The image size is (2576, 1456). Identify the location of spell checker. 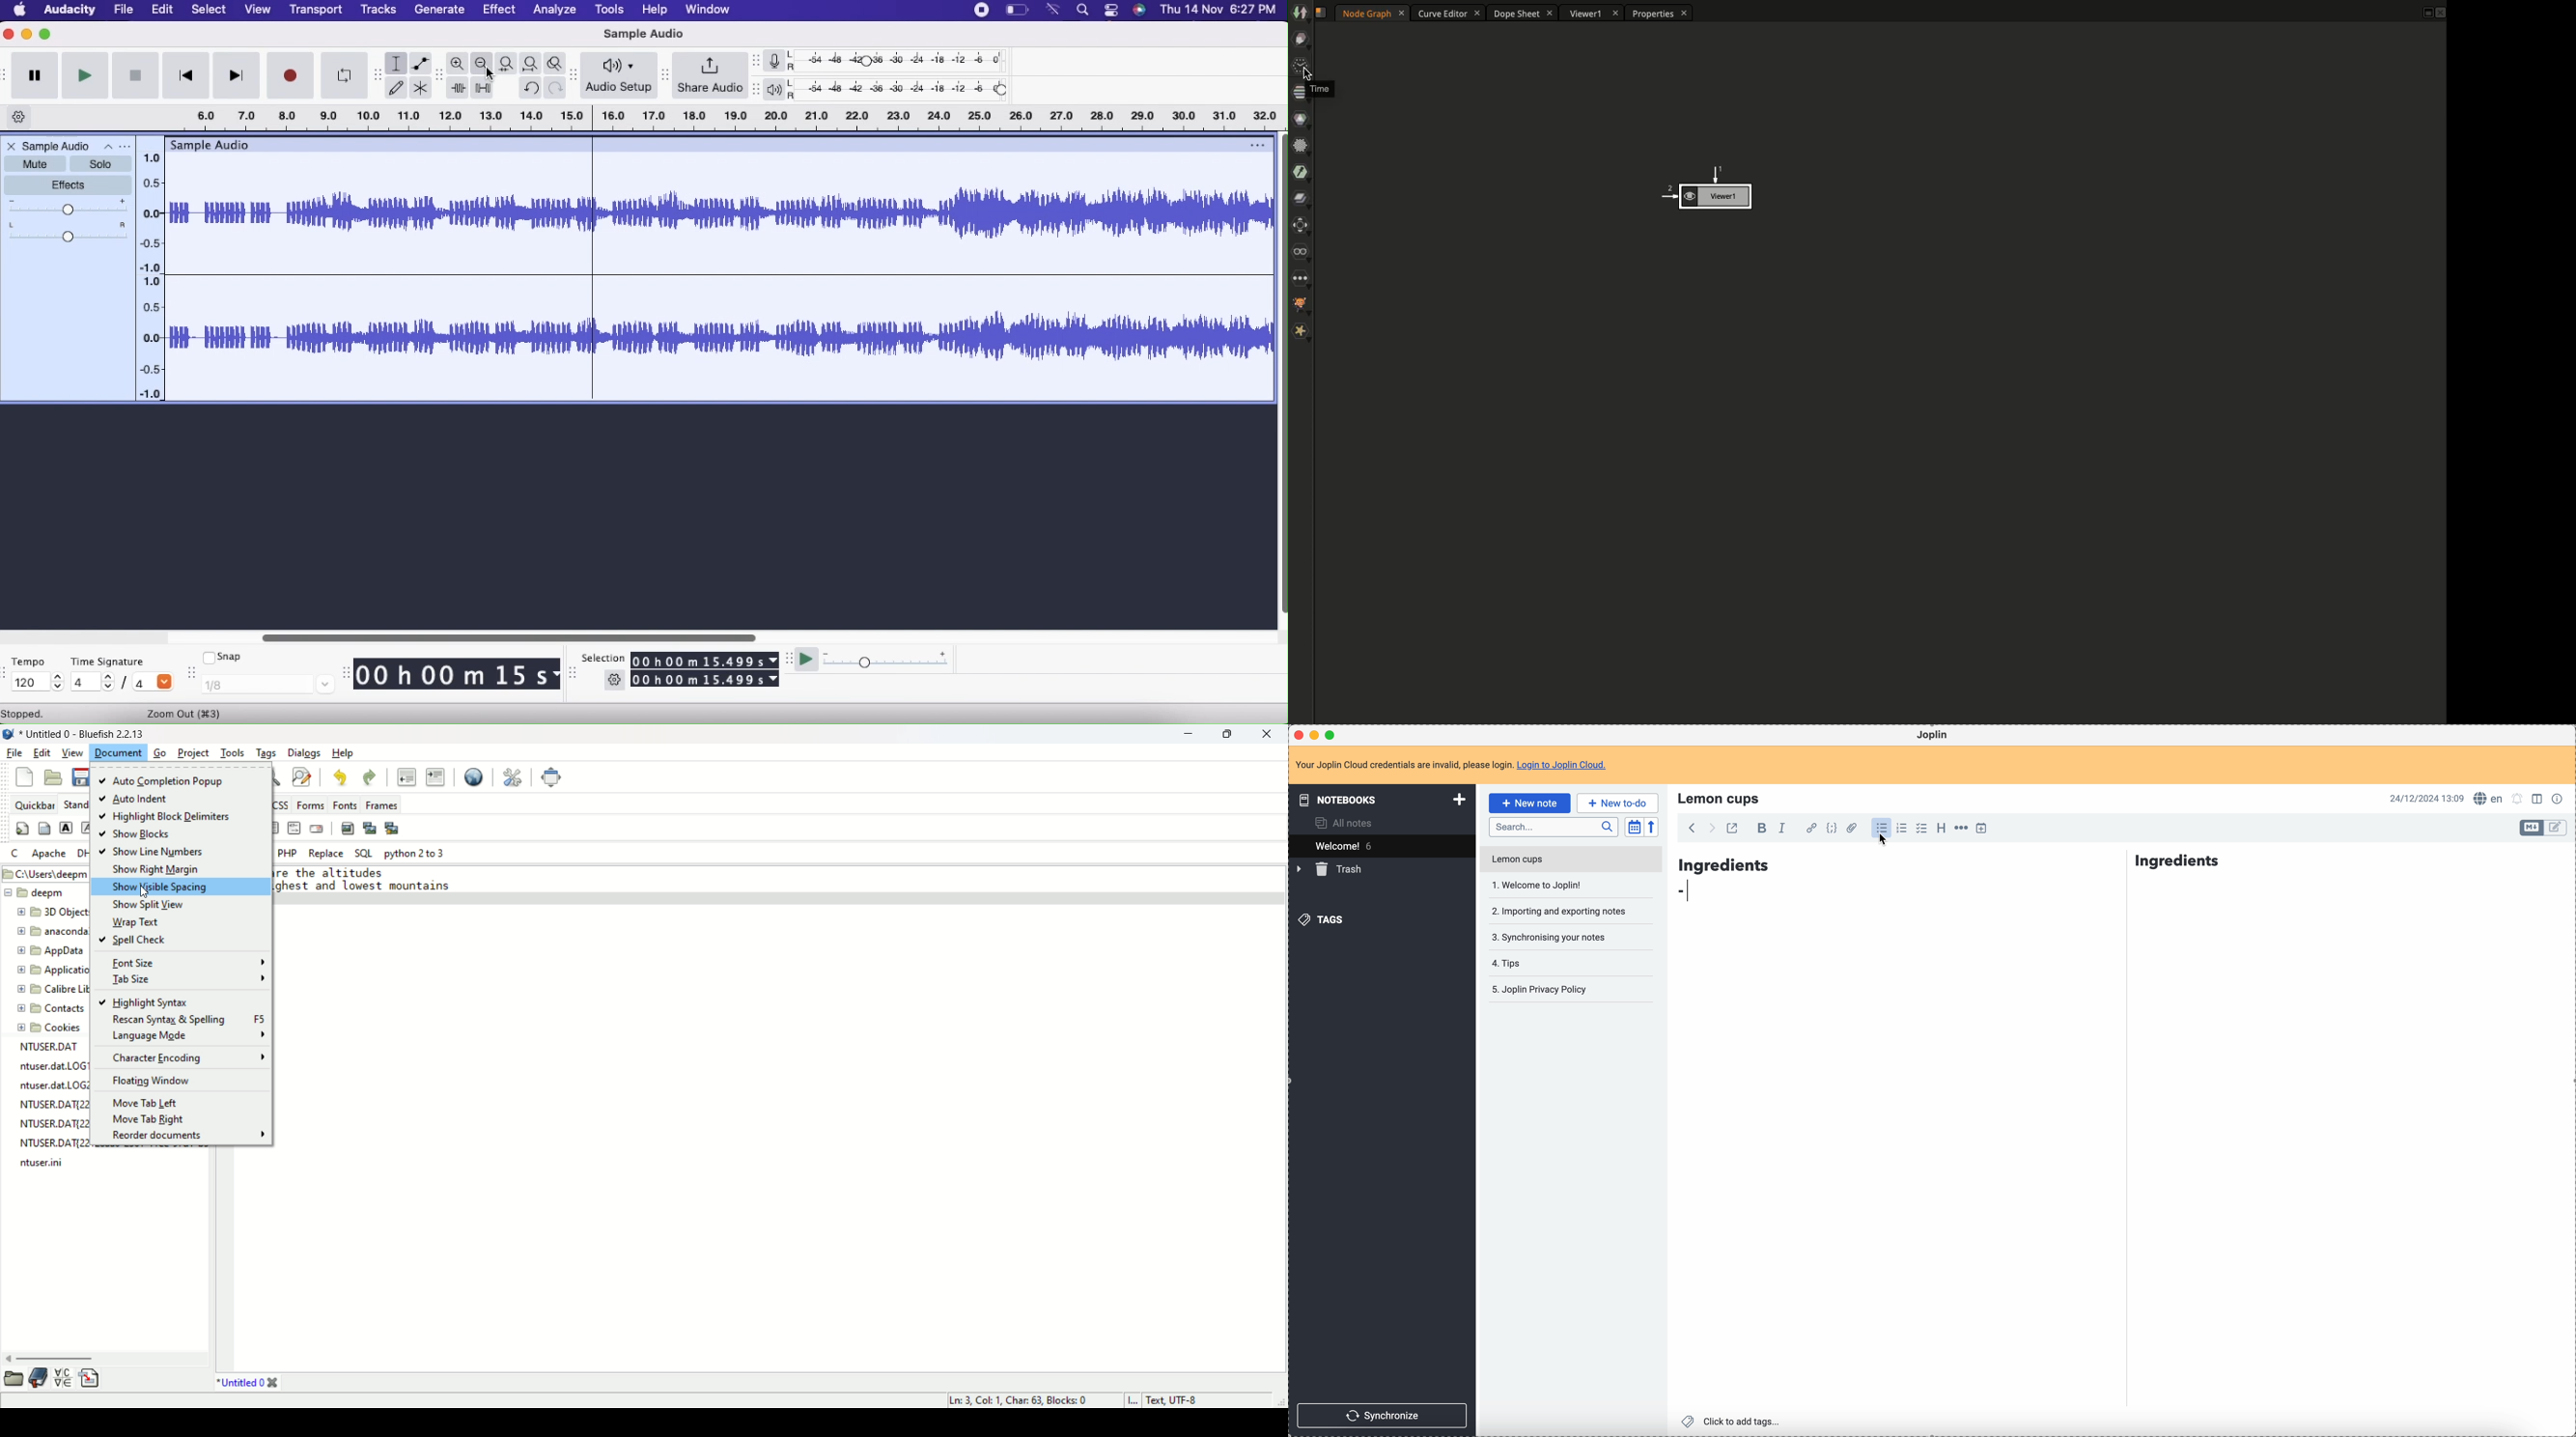
(2491, 798).